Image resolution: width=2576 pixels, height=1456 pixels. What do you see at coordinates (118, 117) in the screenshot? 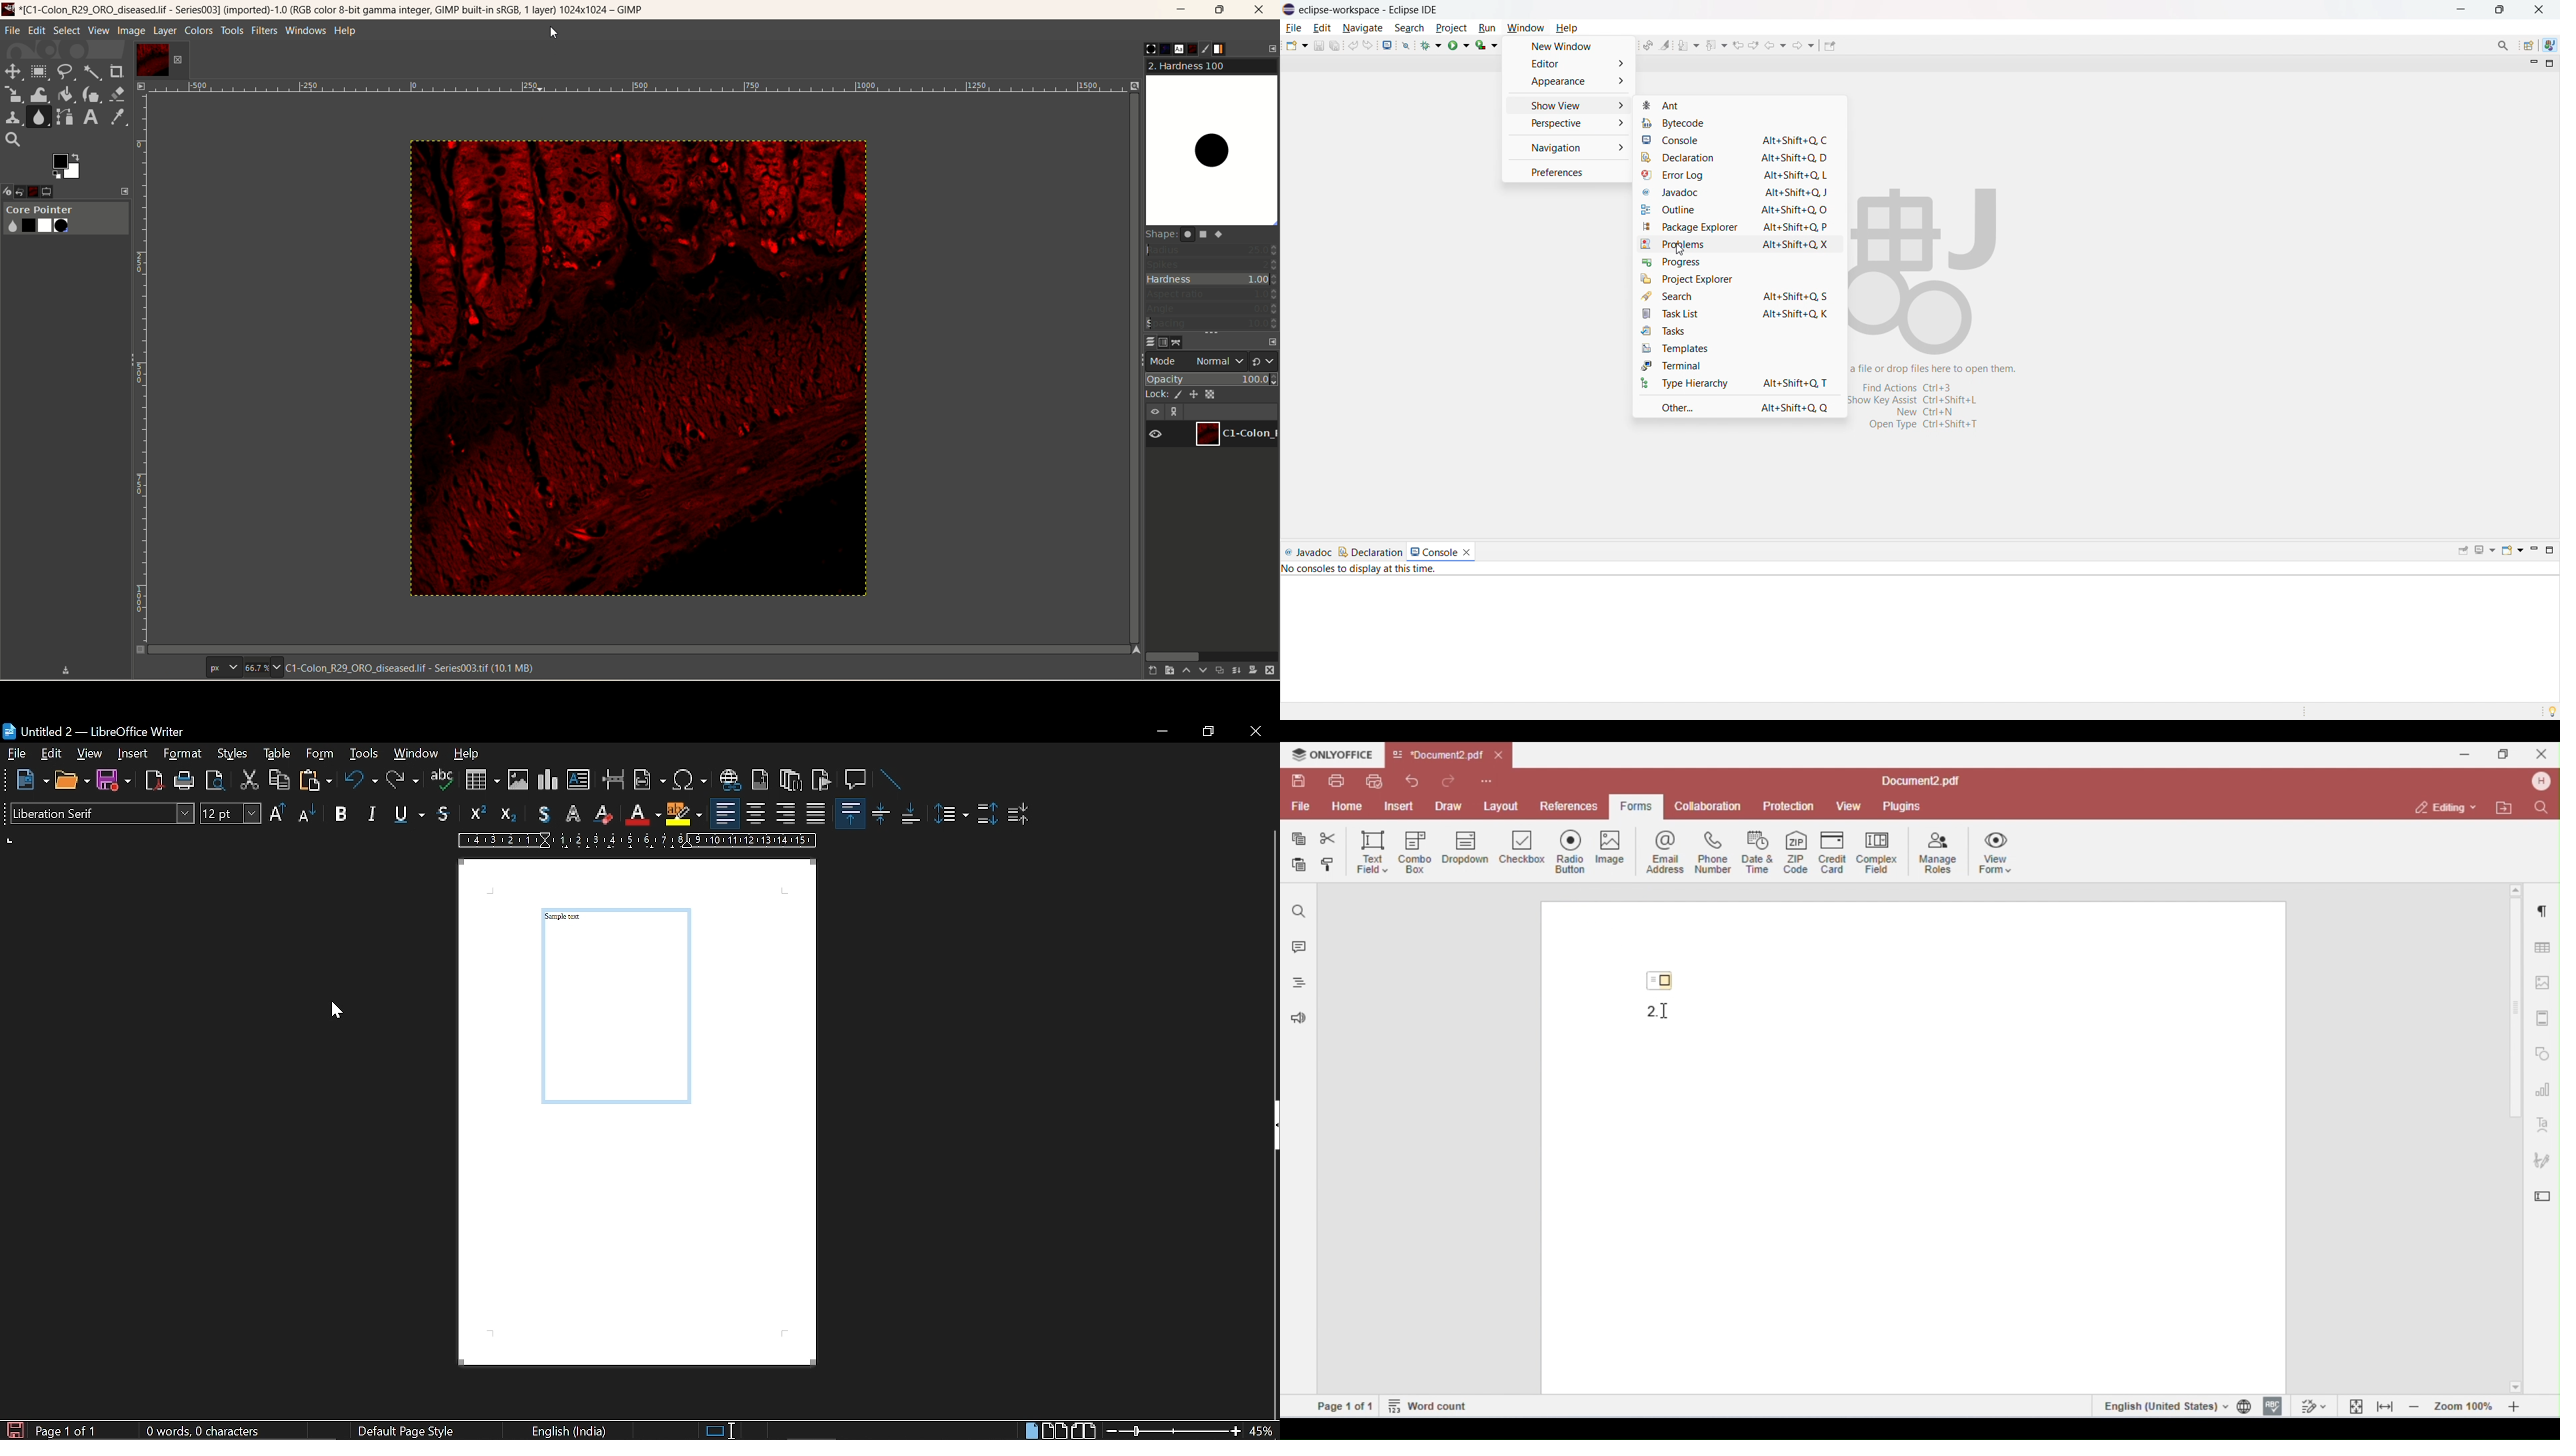
I see `color picker tool` at bounding box center [118, 117].